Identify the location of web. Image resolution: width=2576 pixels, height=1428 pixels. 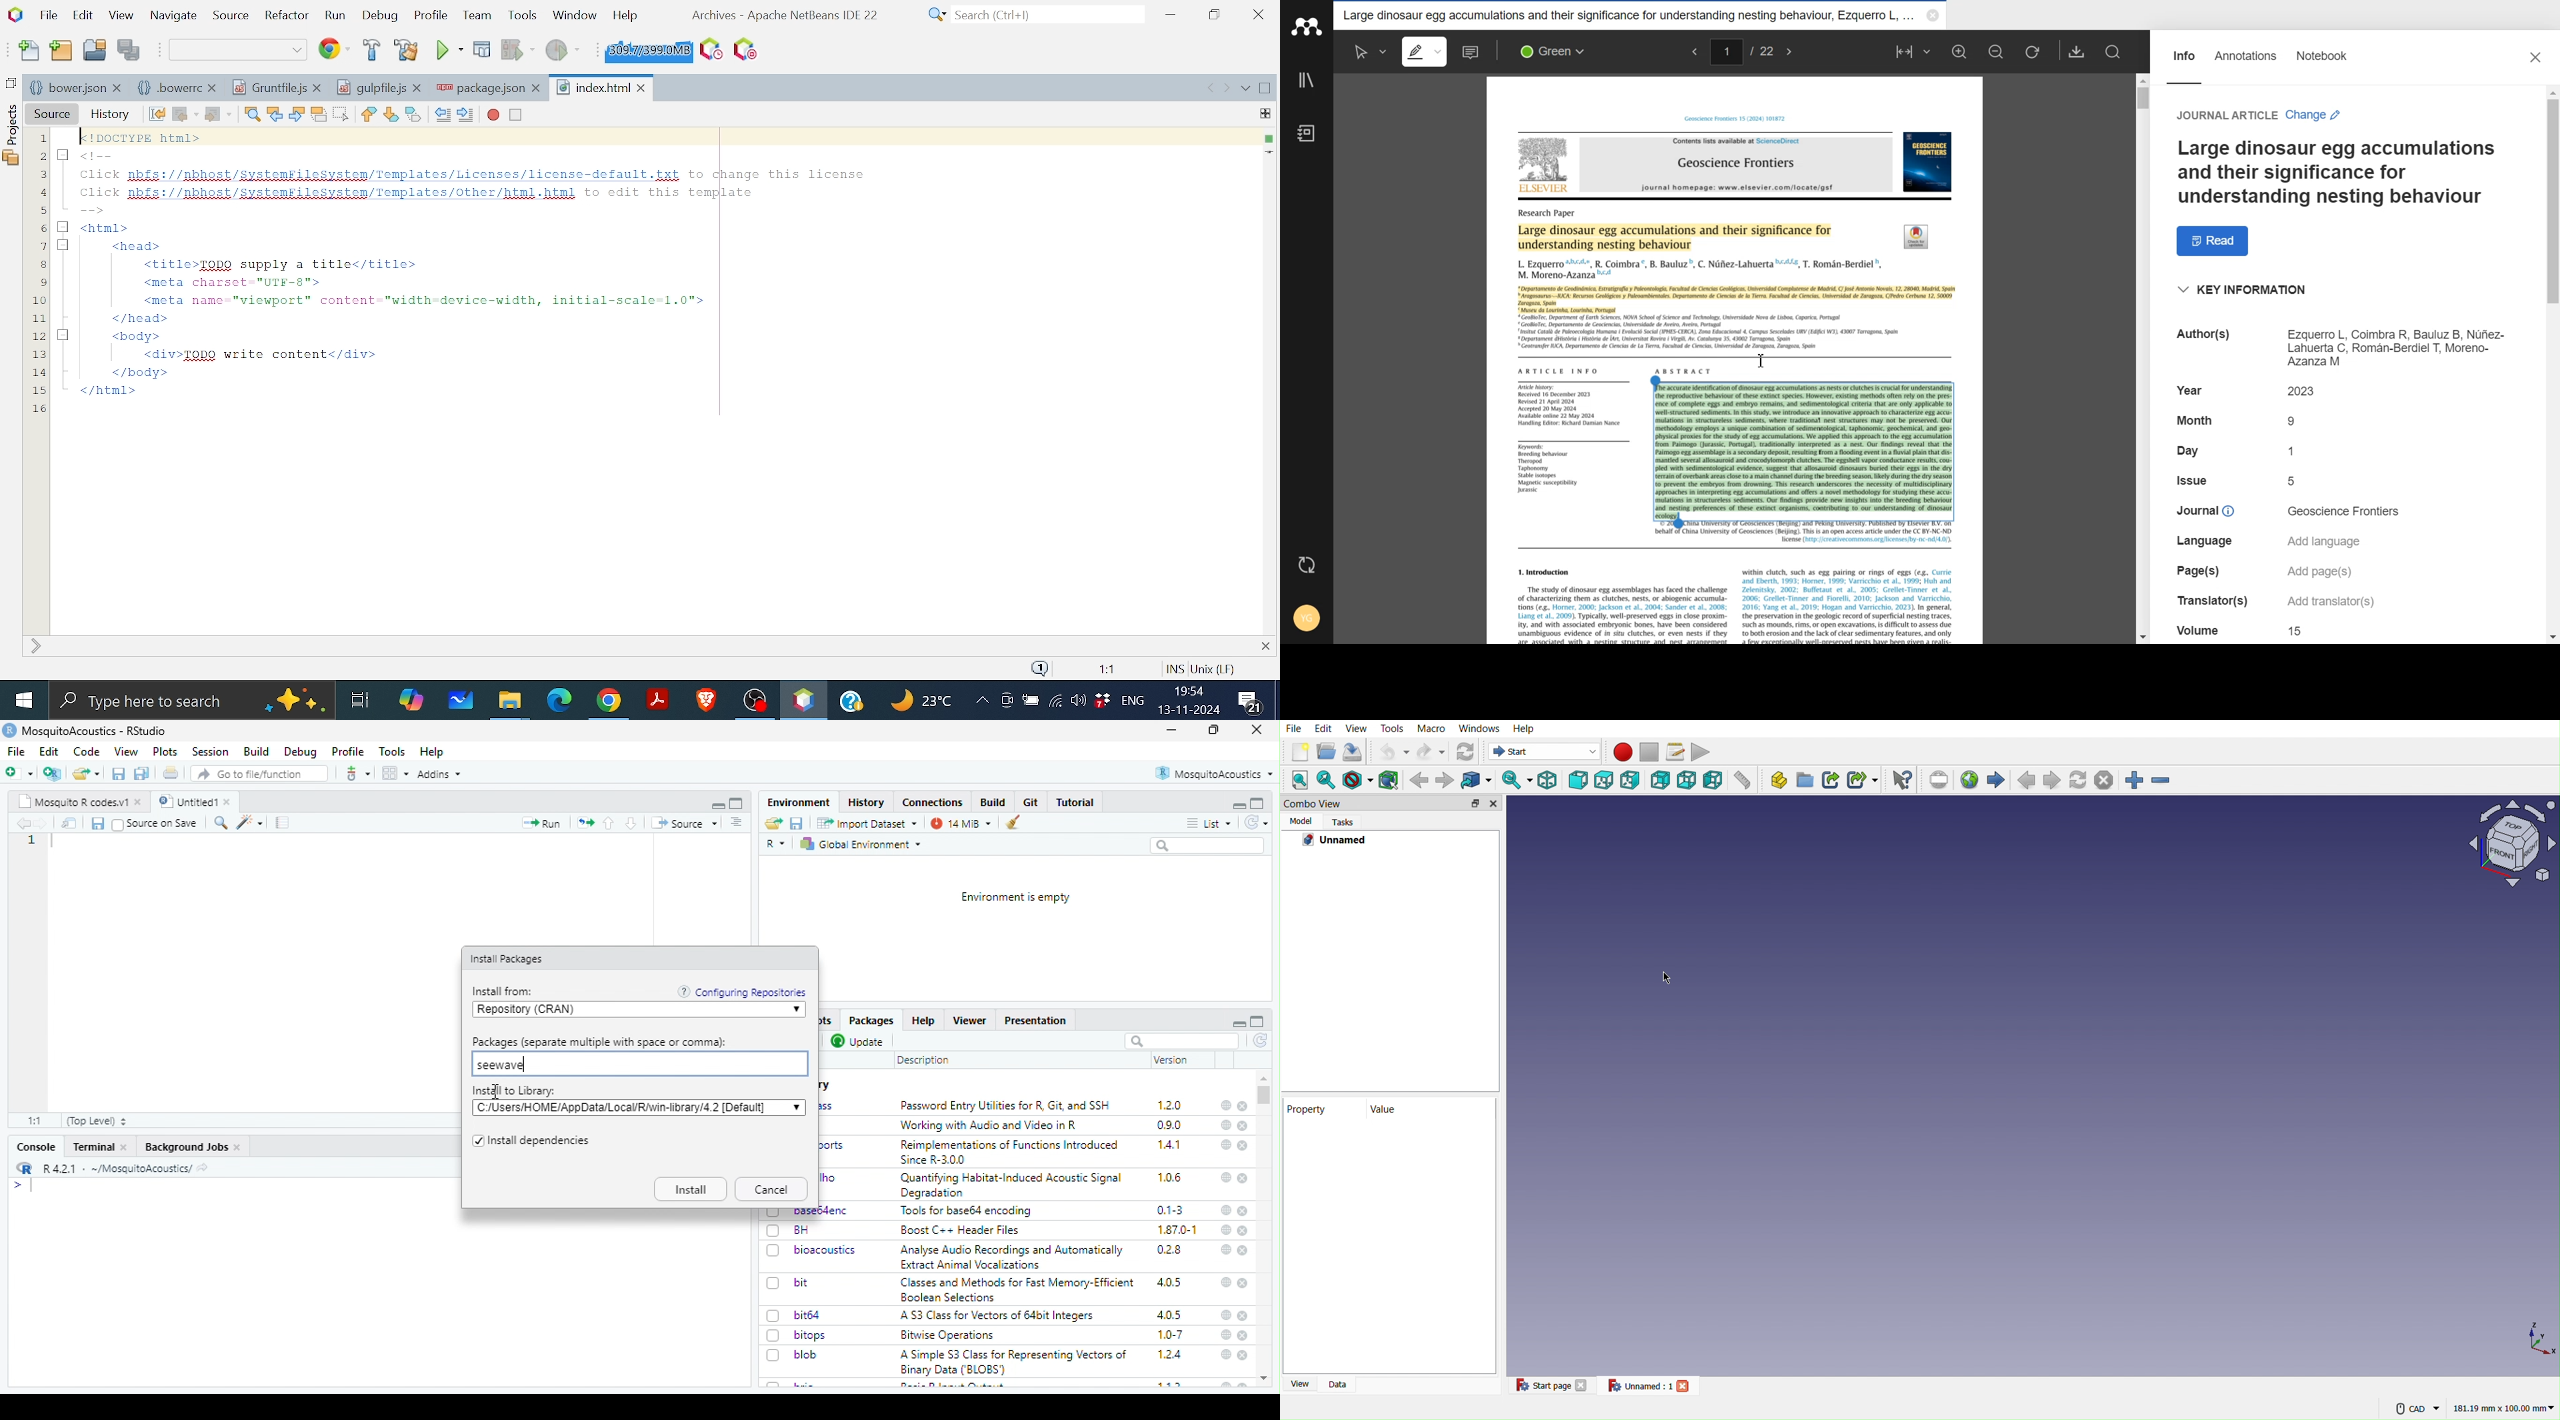
(1228, 1126).